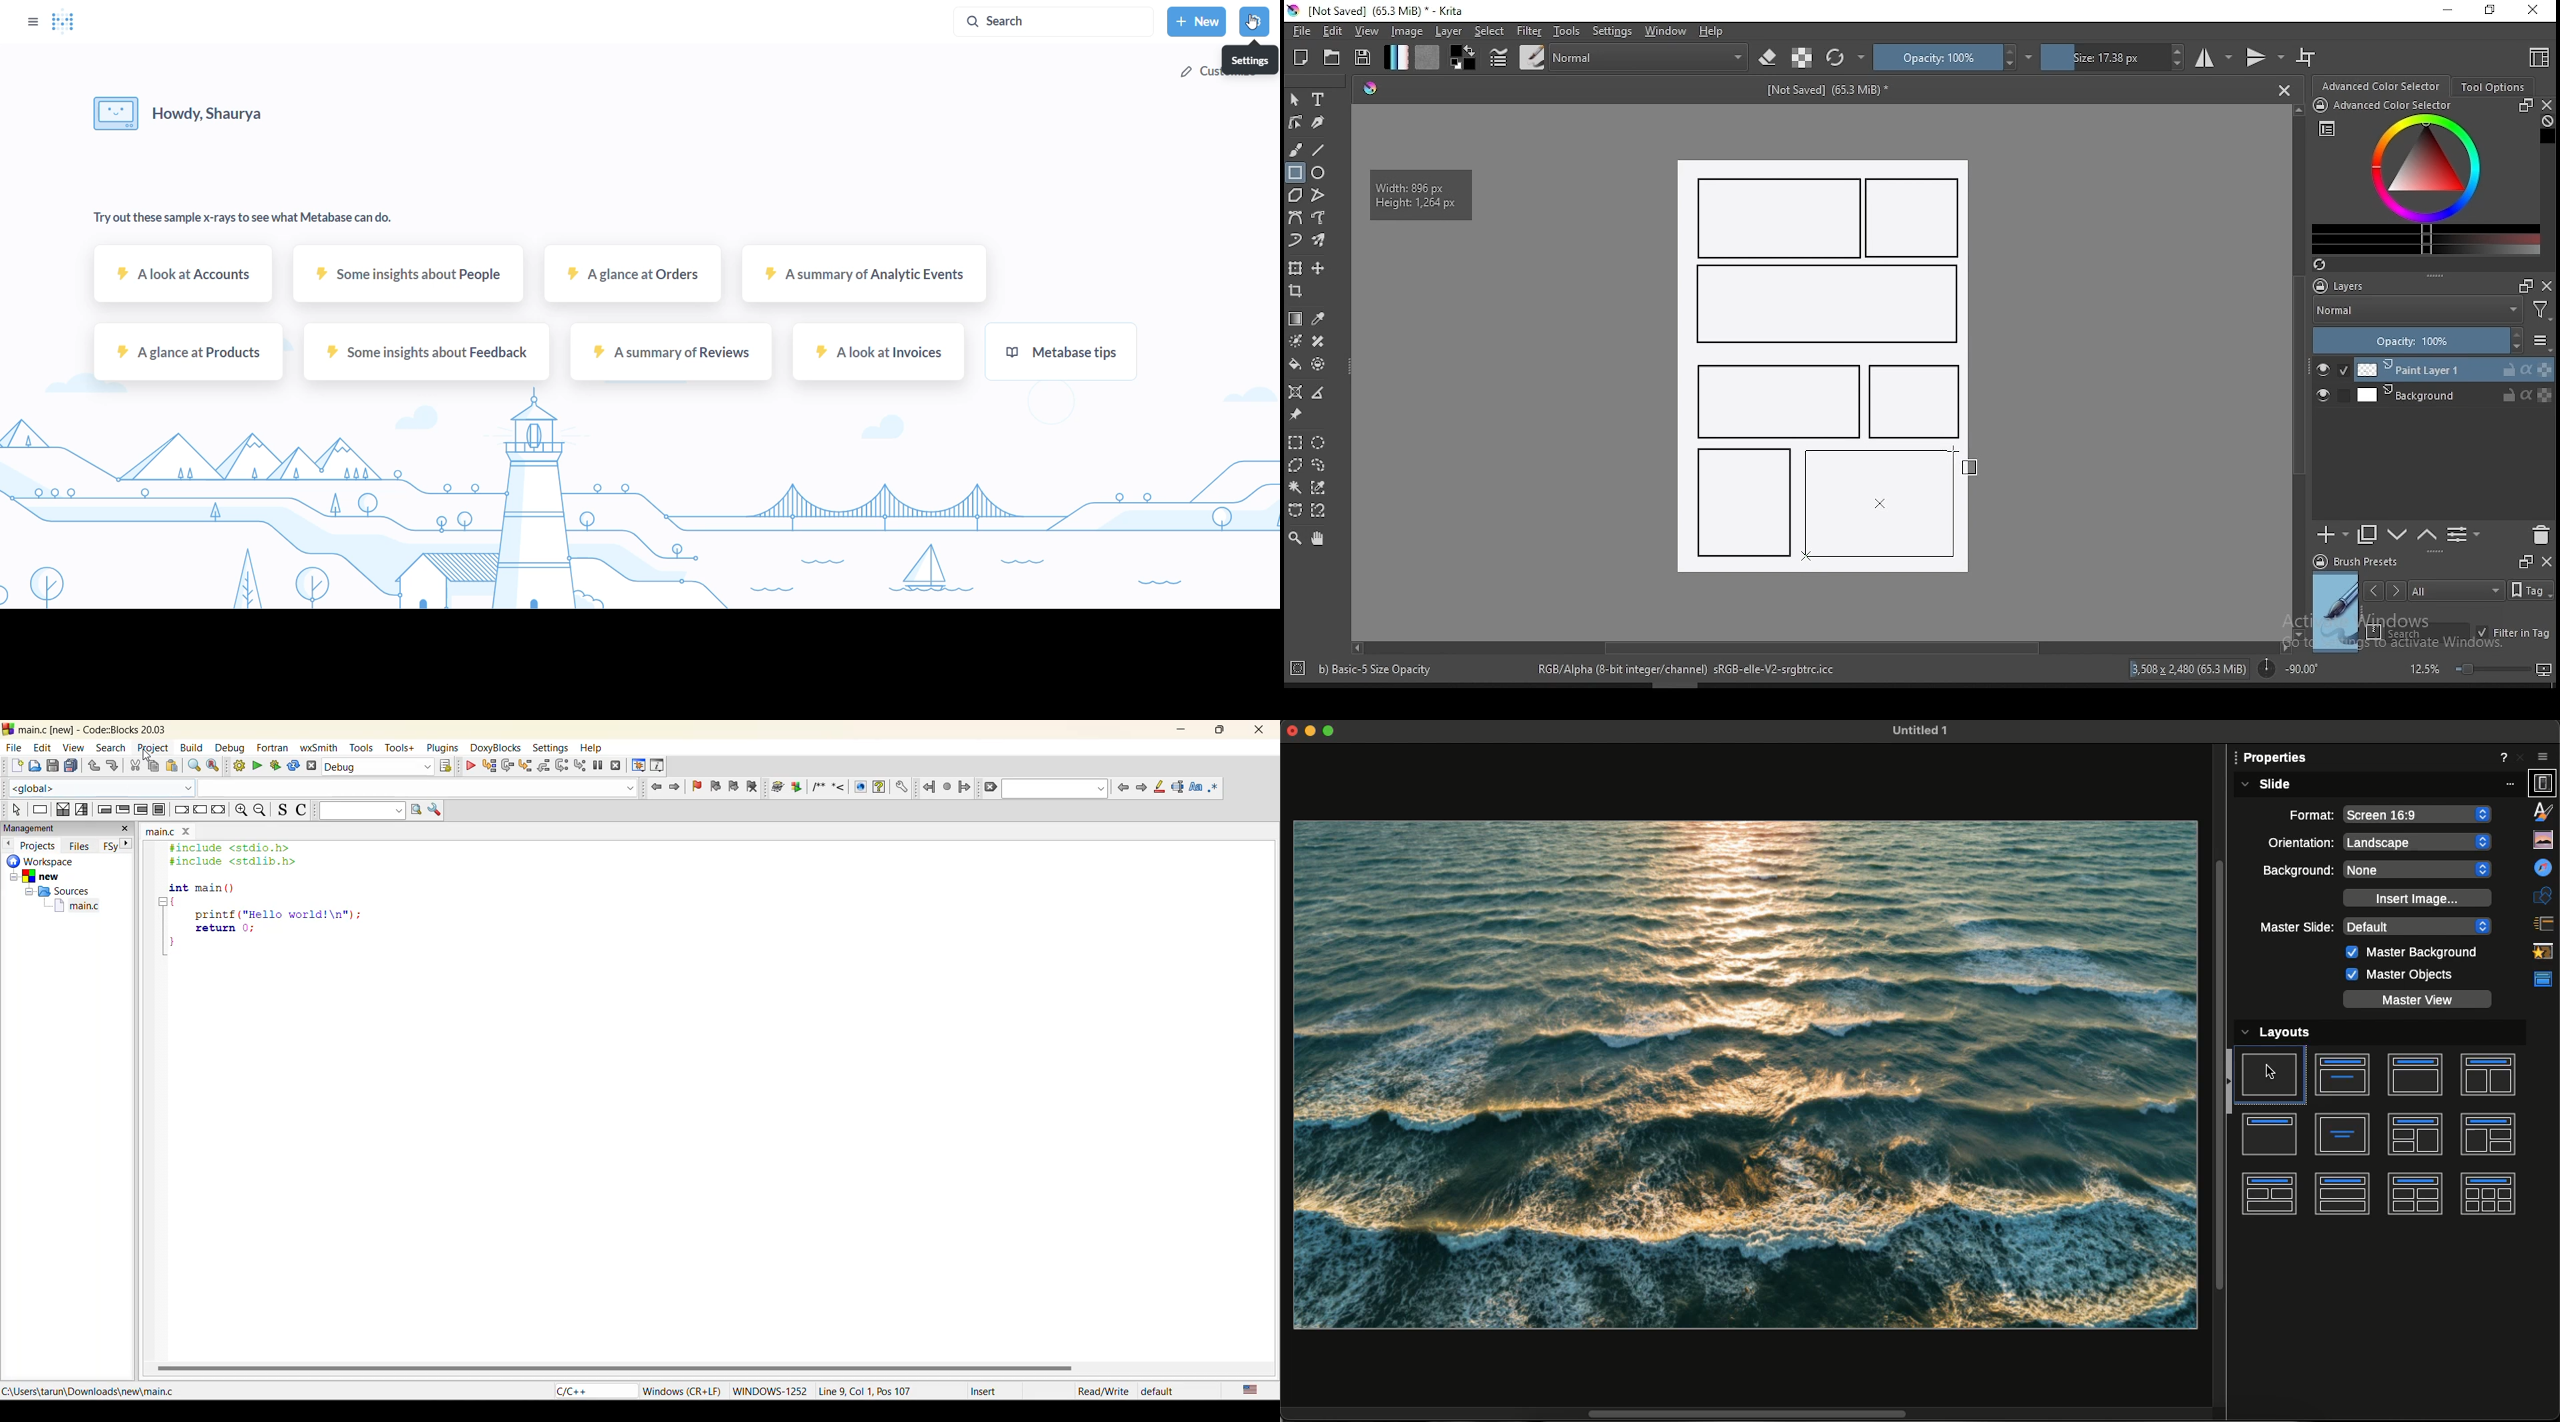  Describe the element at coordinates (273, 746) in the screenshot. I see `fortran` at that location.